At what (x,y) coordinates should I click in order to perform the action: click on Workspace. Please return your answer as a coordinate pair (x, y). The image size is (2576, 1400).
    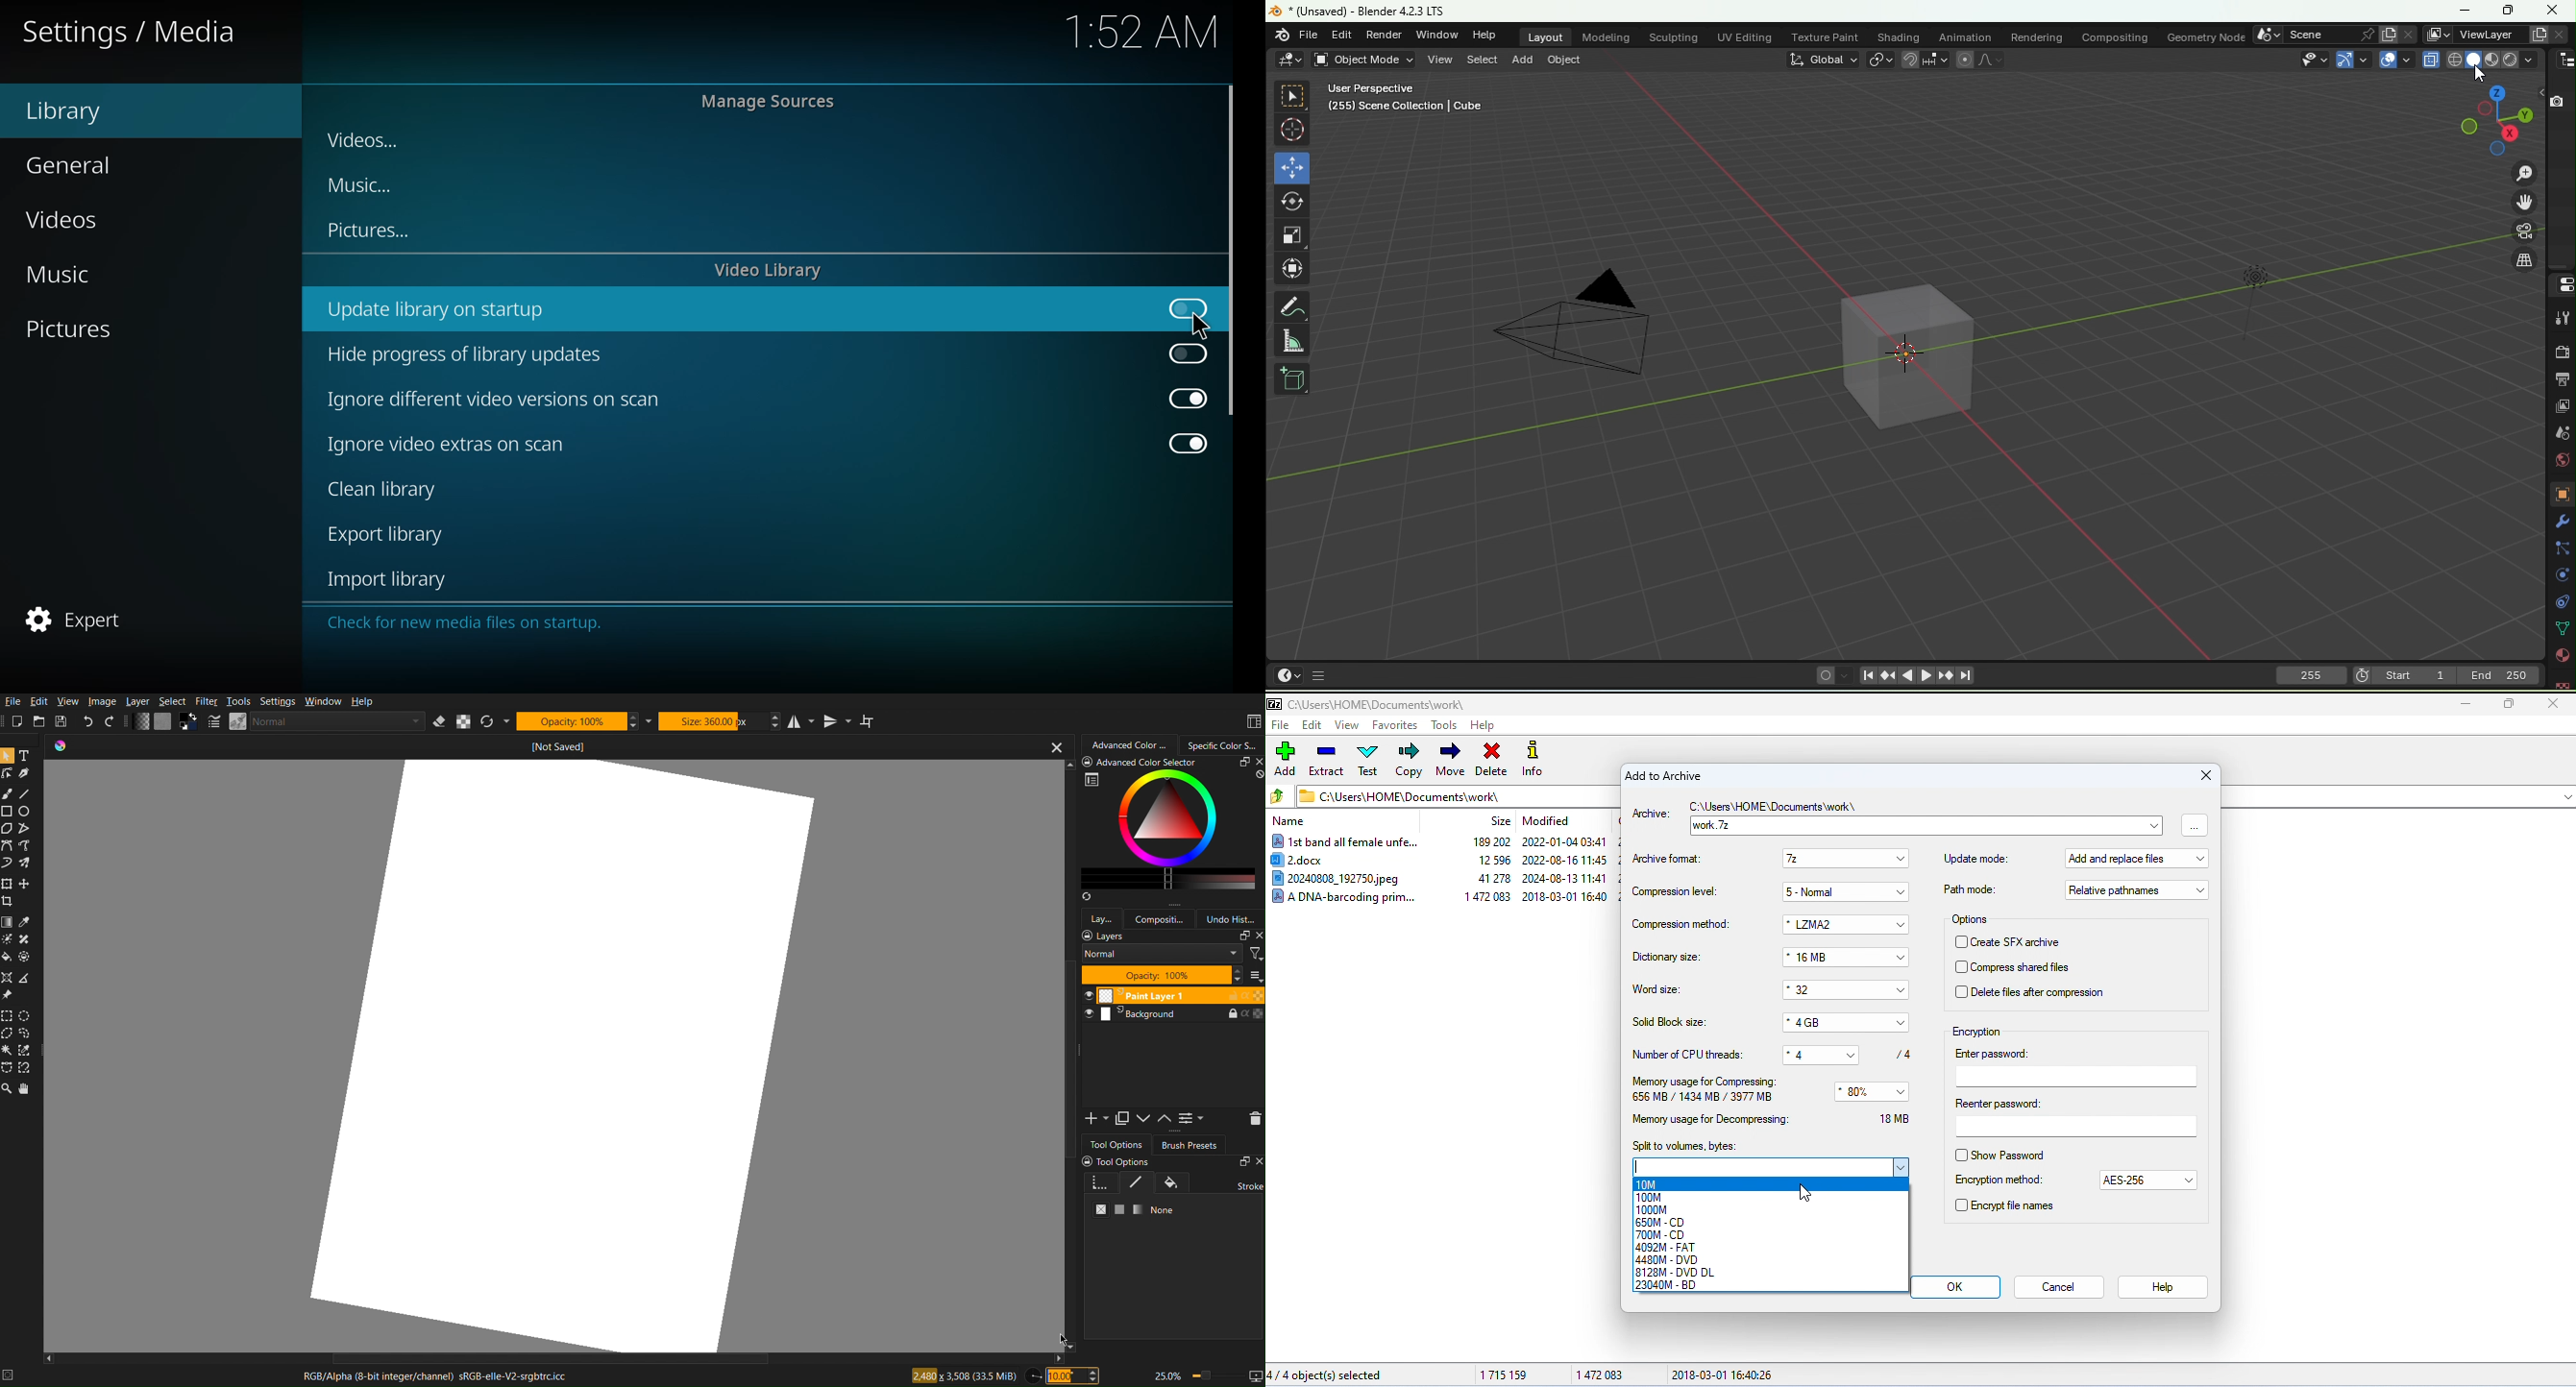
    Looking at the image, I should click on (1888, 368).